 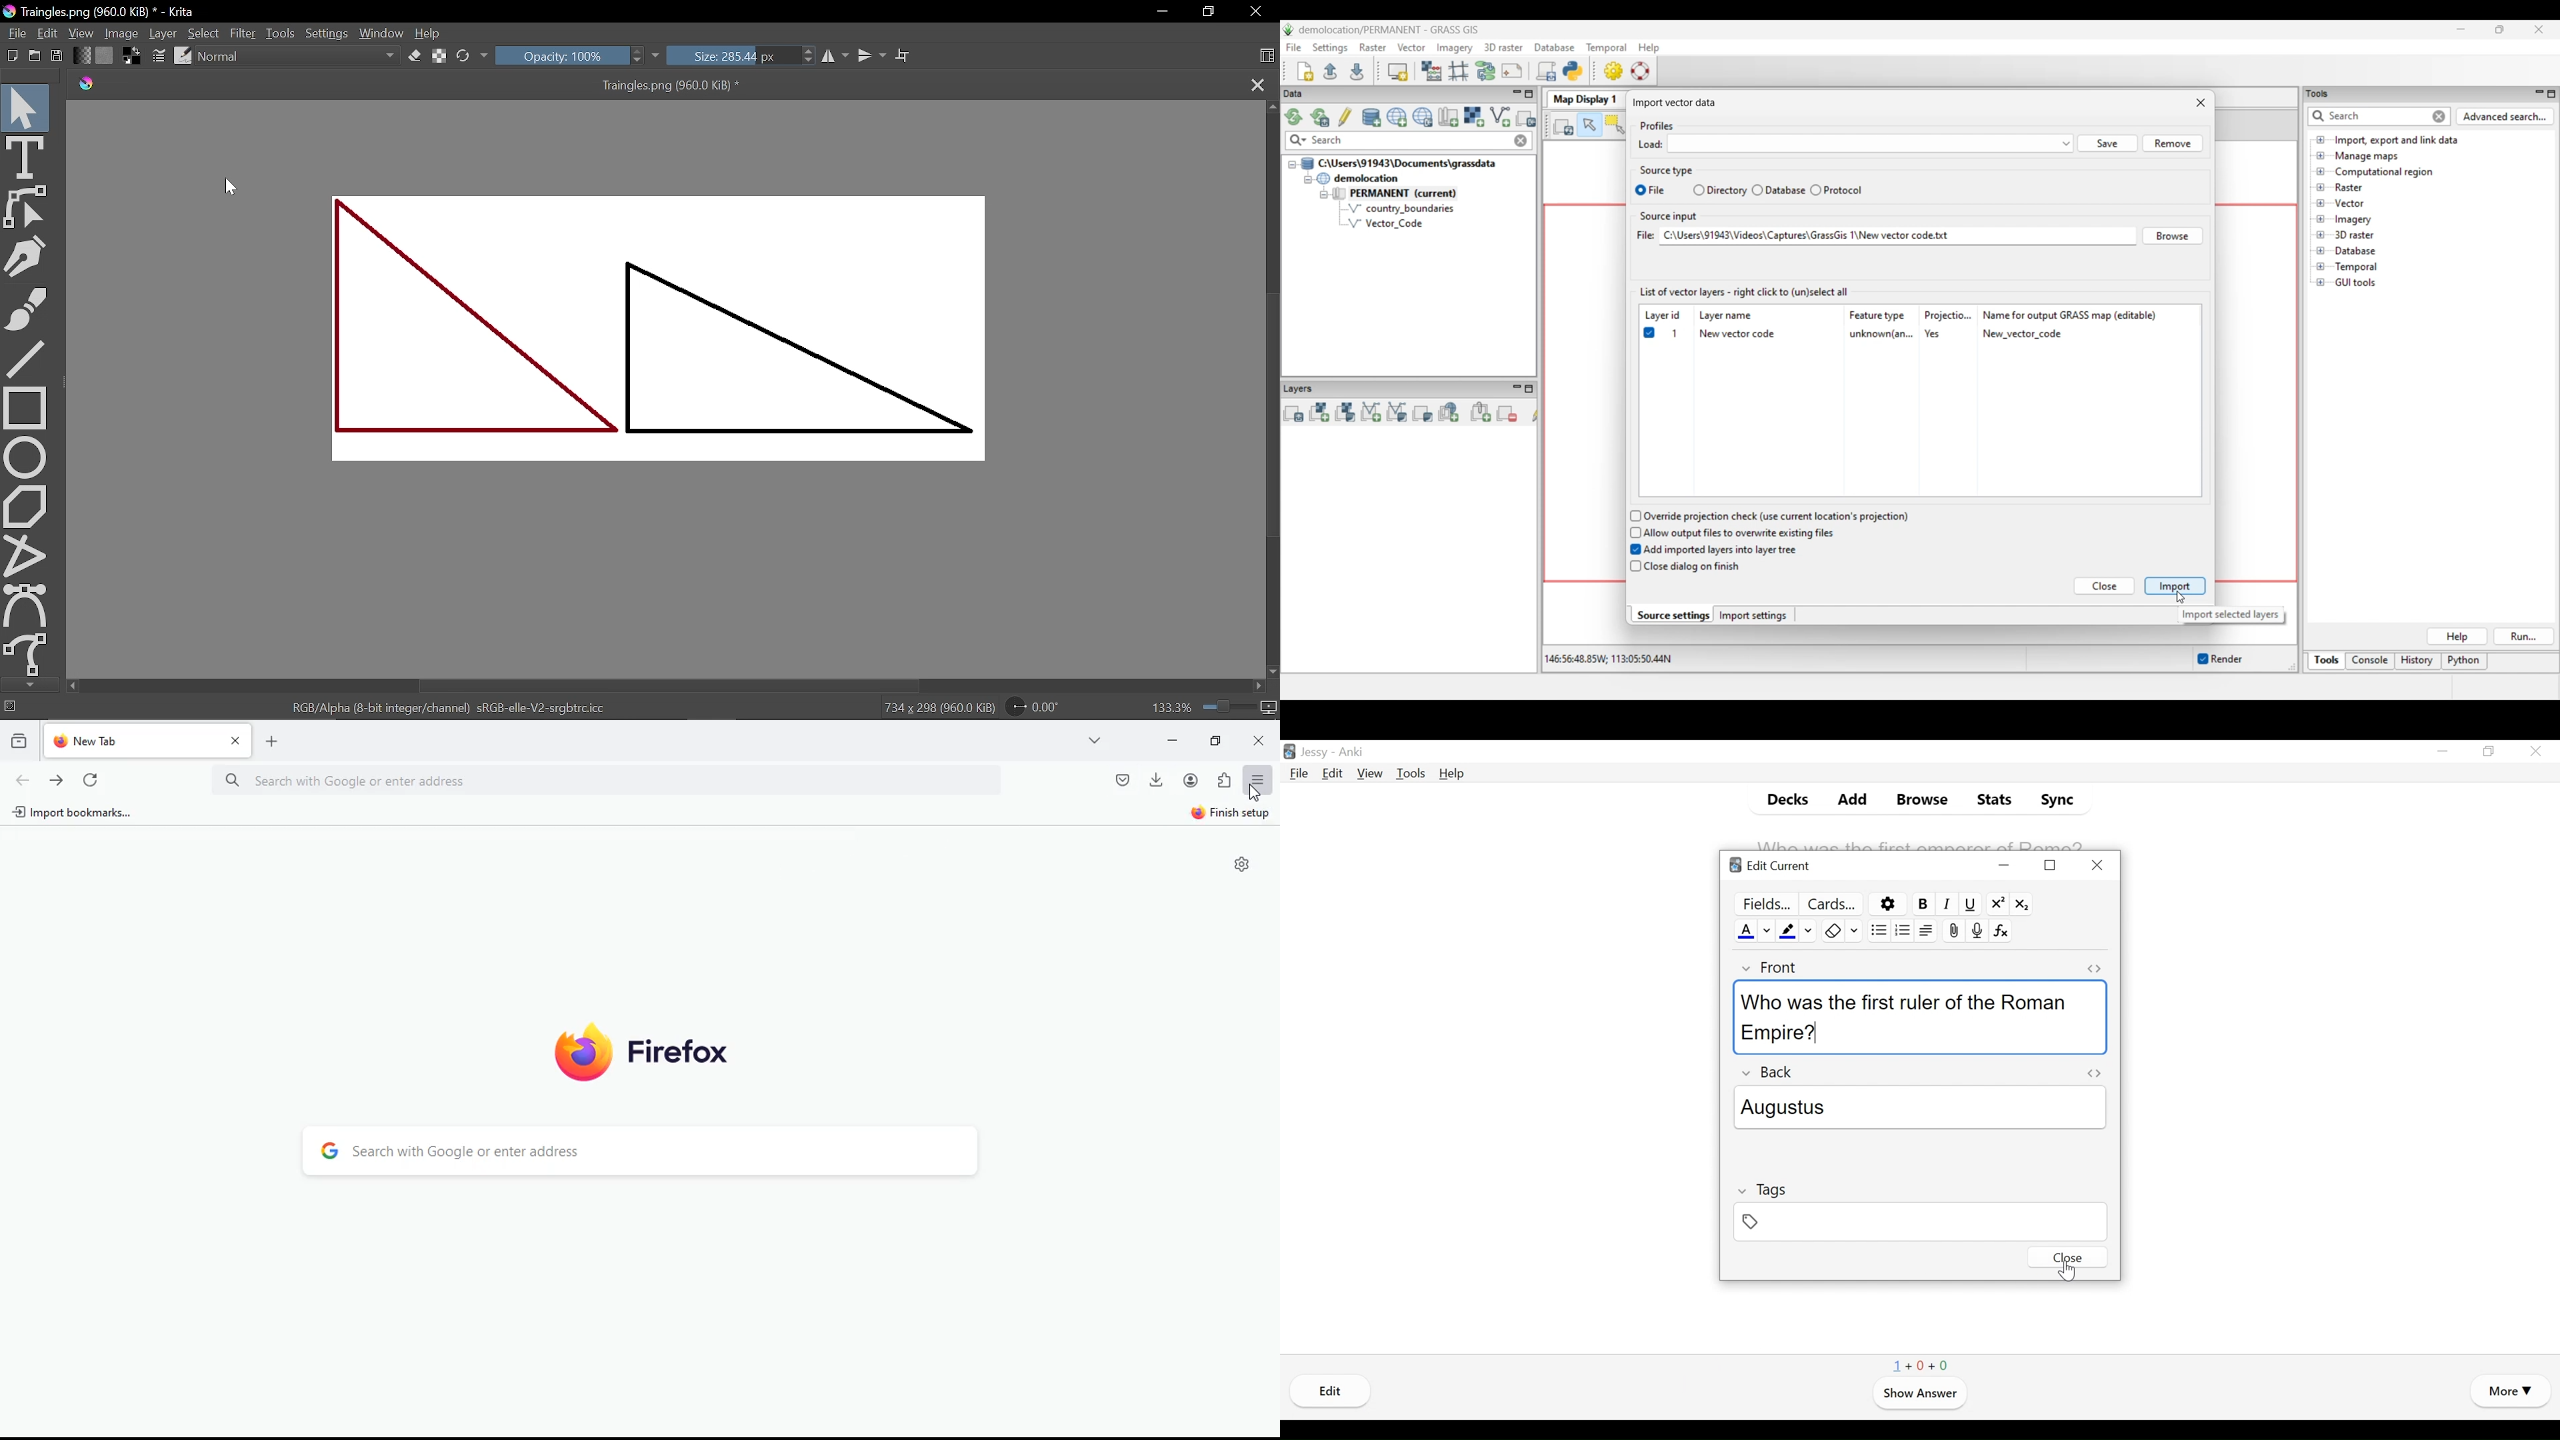 What do you see at coordinates (1769, 1073) in the screenshot?
I see `Back` at bounding box center [1769, 1073].